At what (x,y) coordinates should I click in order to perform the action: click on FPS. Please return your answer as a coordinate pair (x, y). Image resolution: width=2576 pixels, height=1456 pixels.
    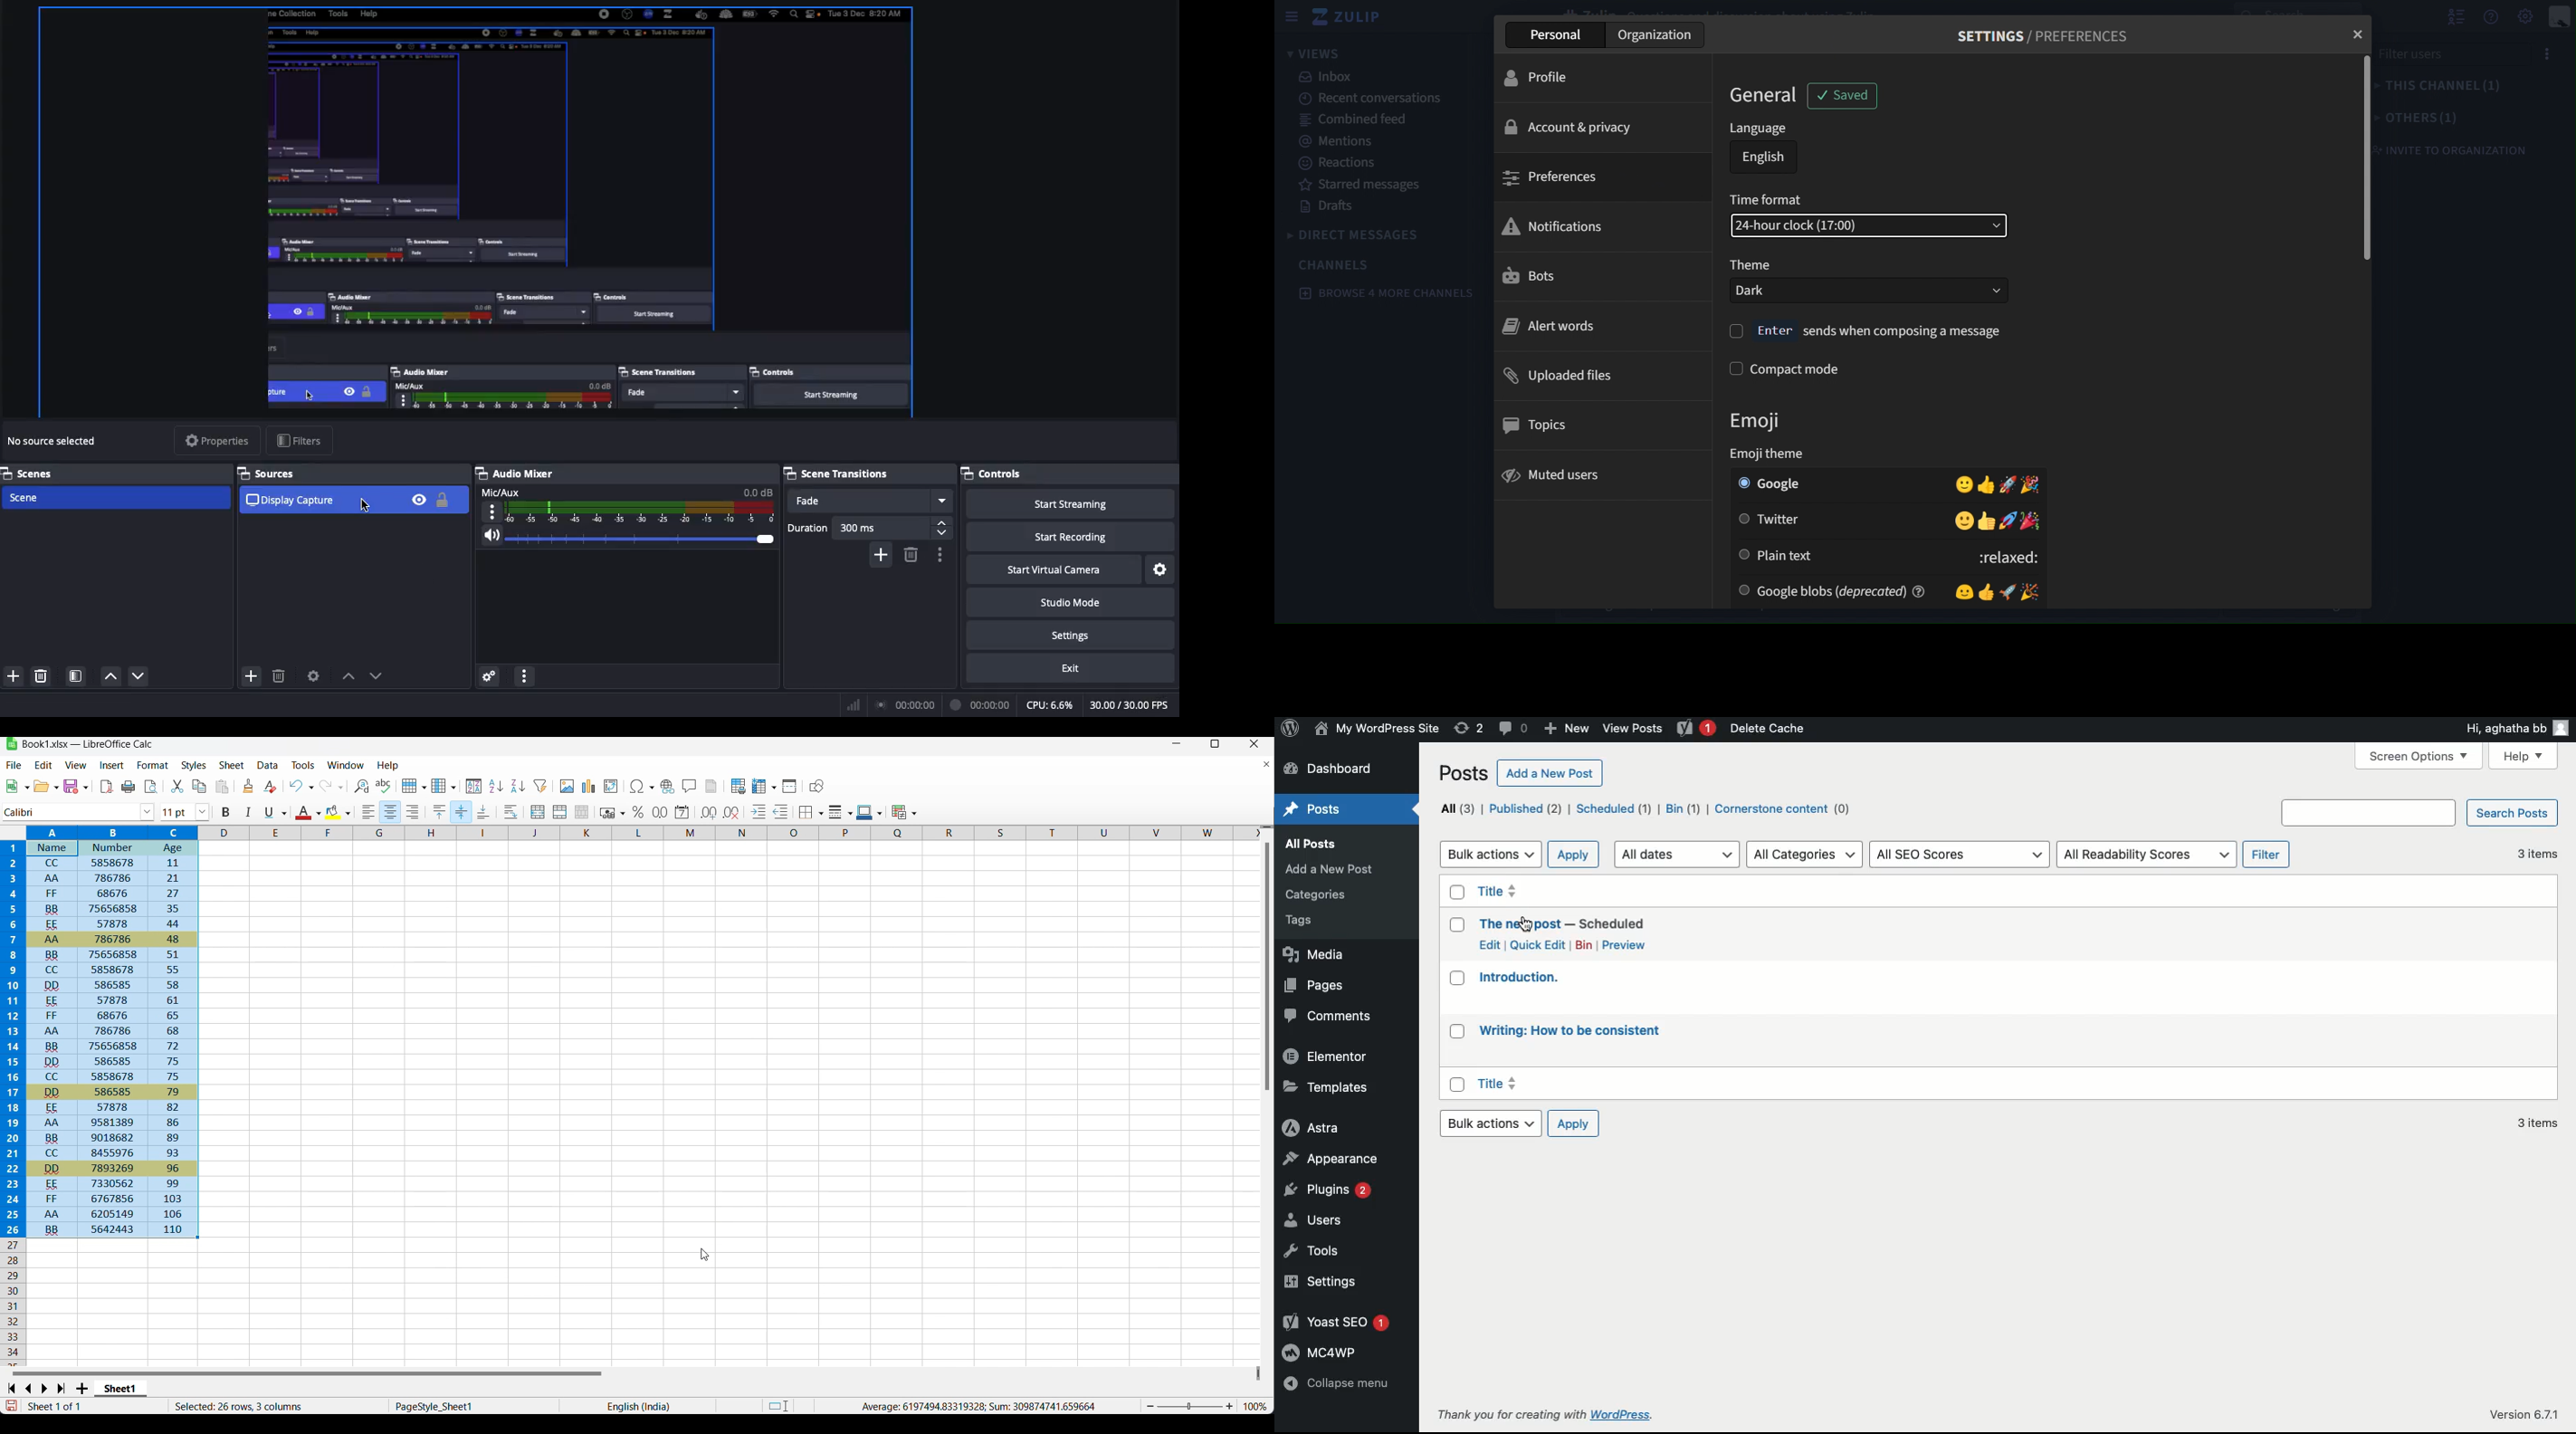
    Looking at the image, I should click on (1131, 705).